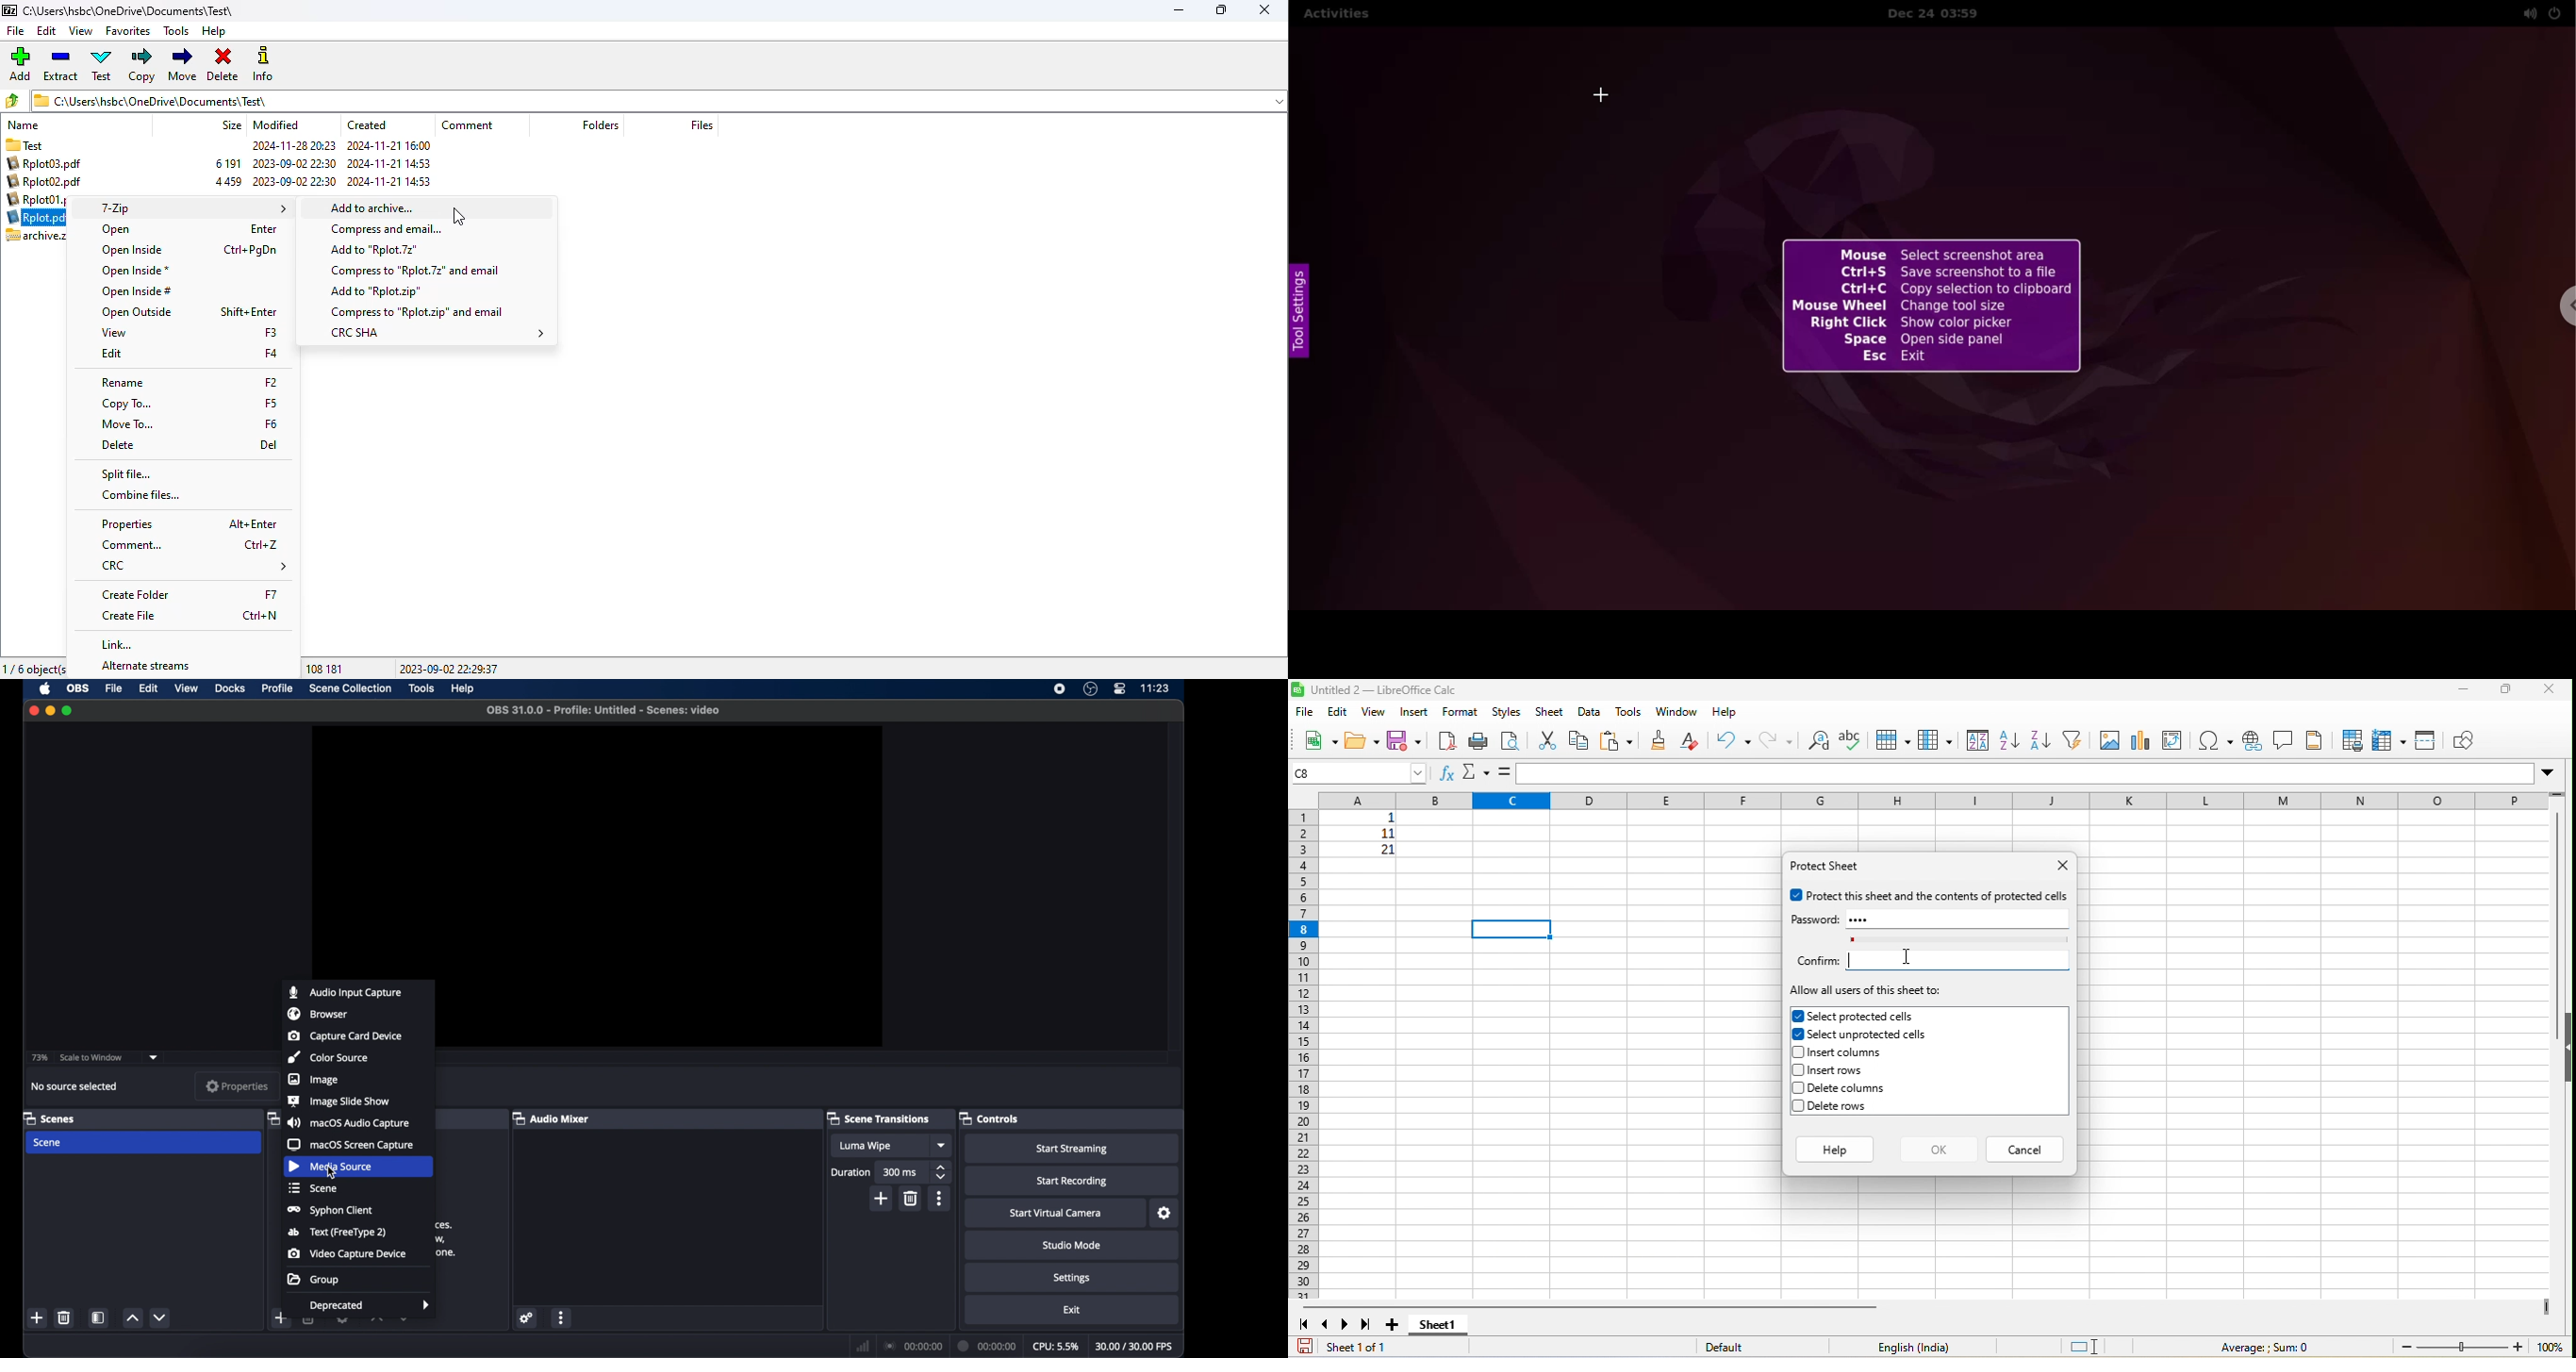 This screenshot has height=1372, width=2576. What do you see at coordinates (939, 1198) in the screenshot?
I see `more options` at bounding box center [939, 1198].